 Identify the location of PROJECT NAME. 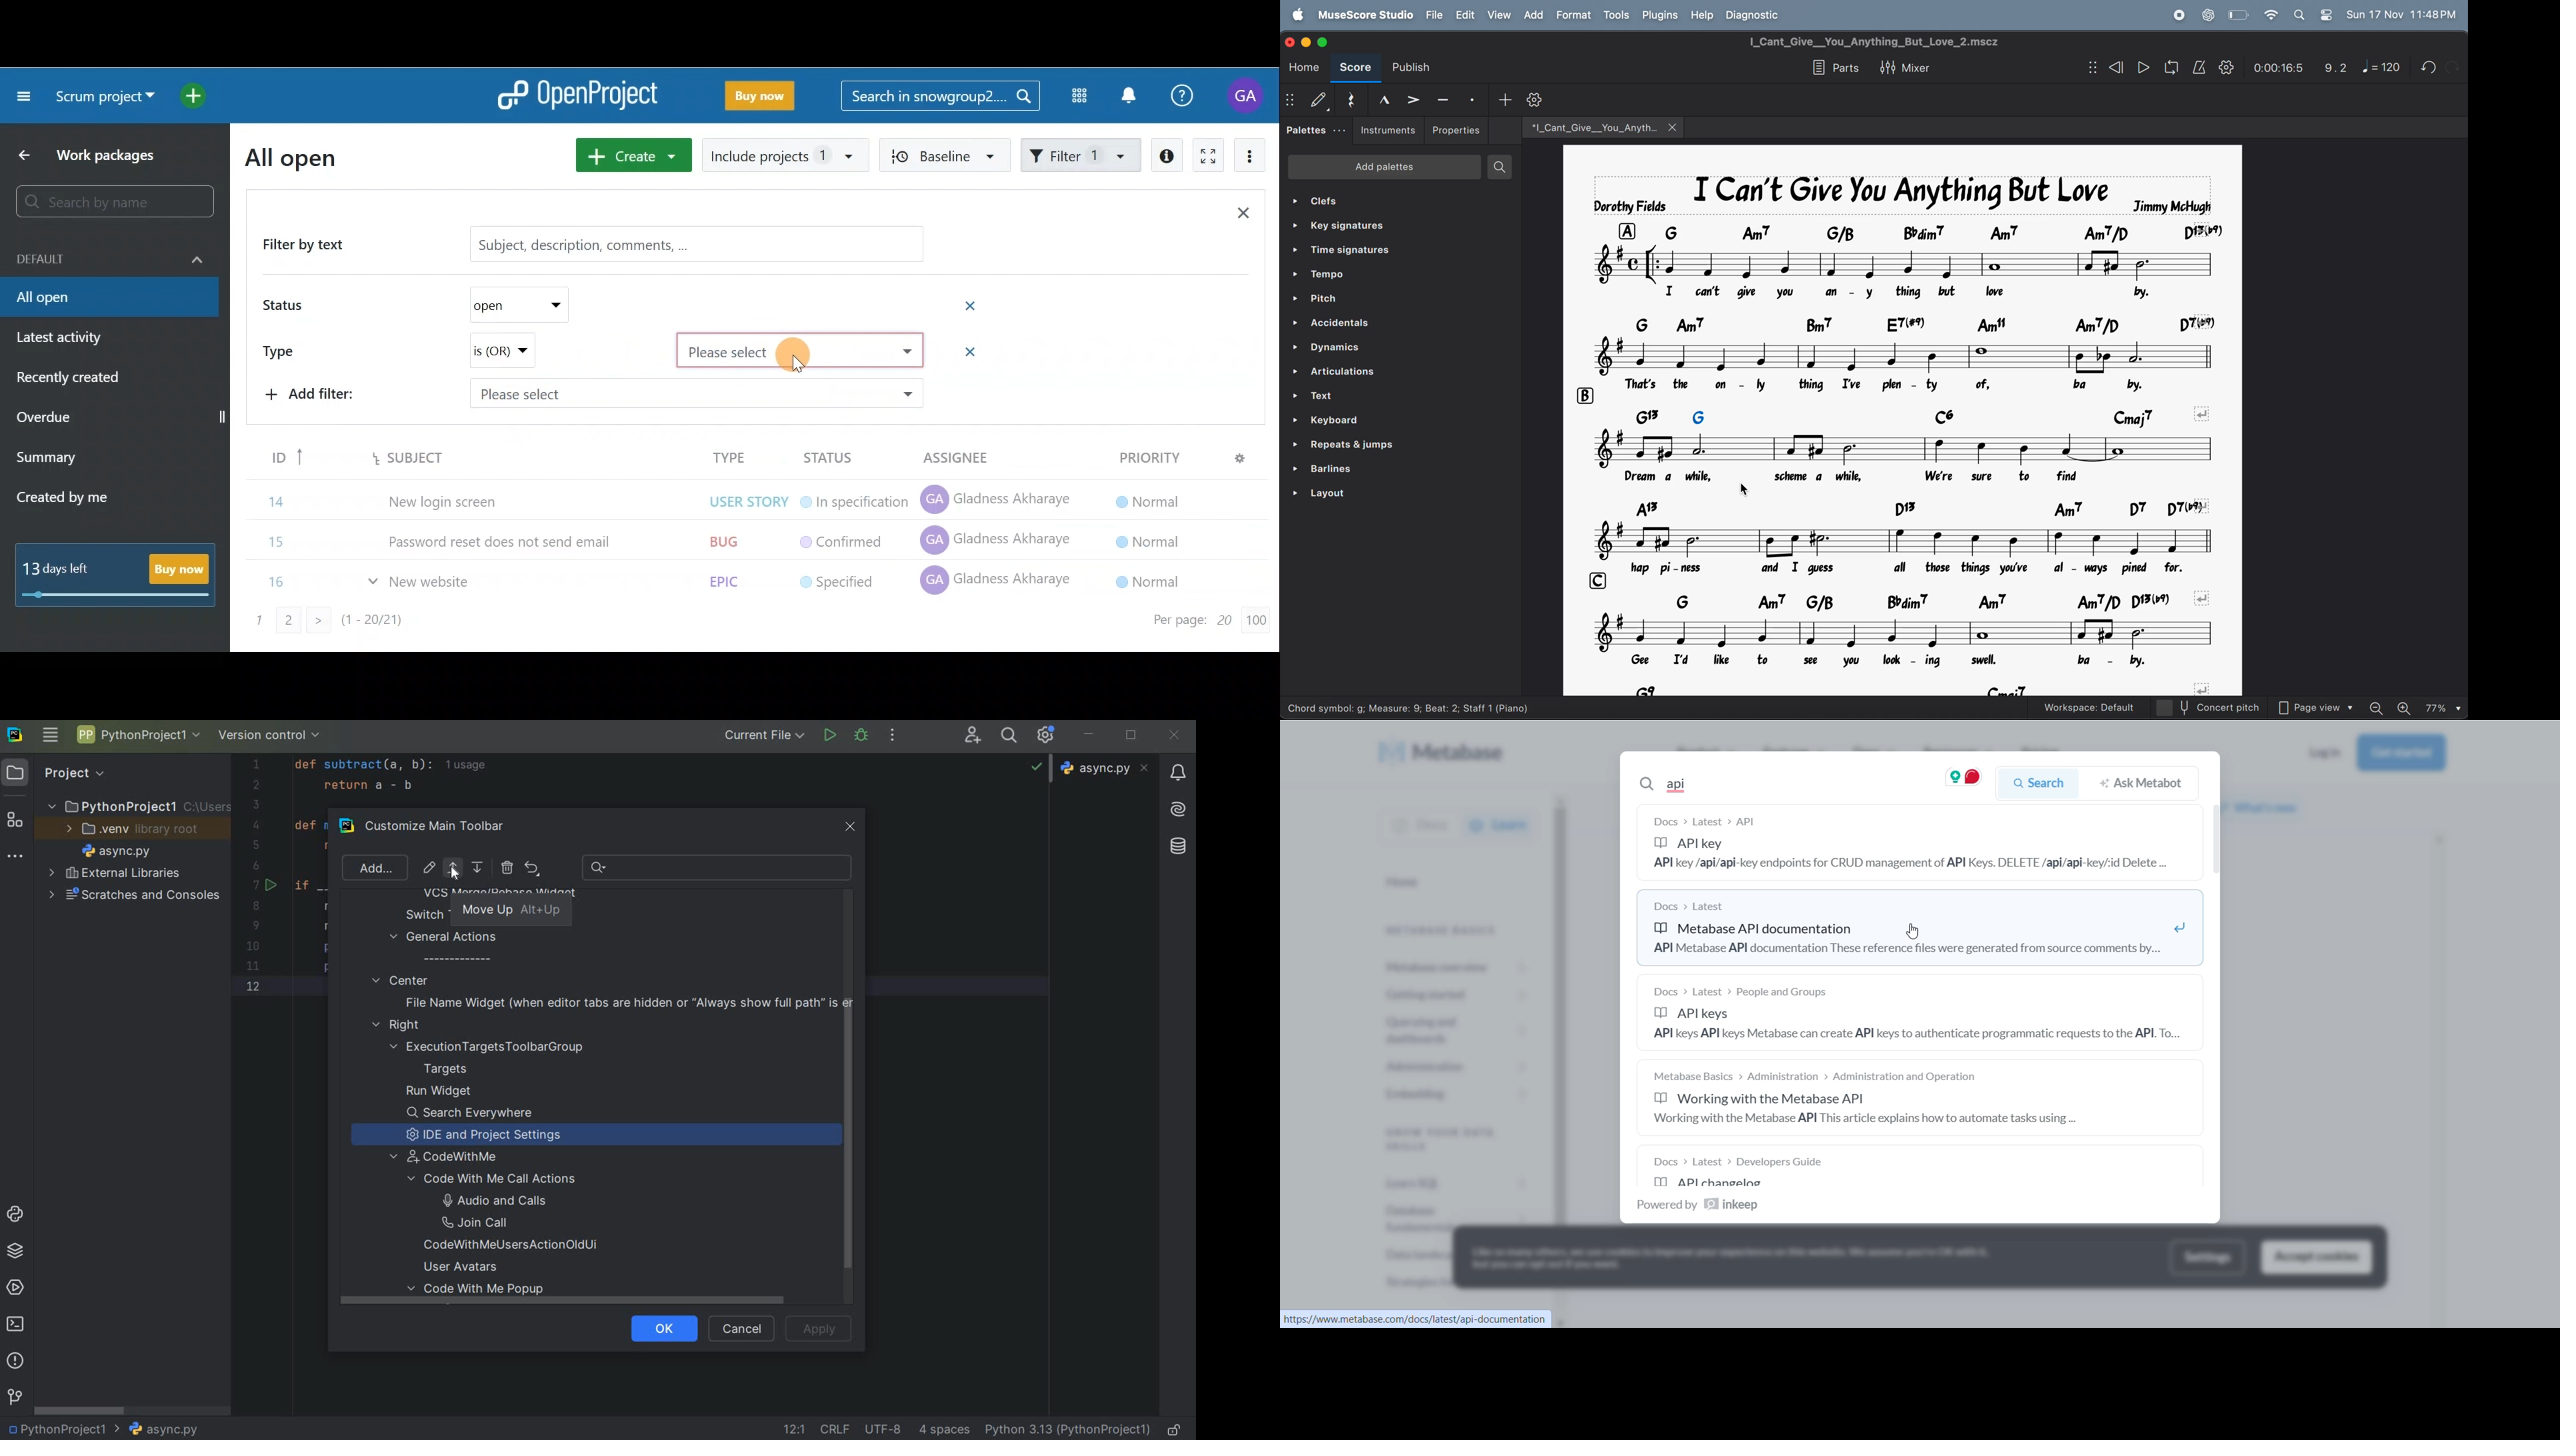
(138, 737).